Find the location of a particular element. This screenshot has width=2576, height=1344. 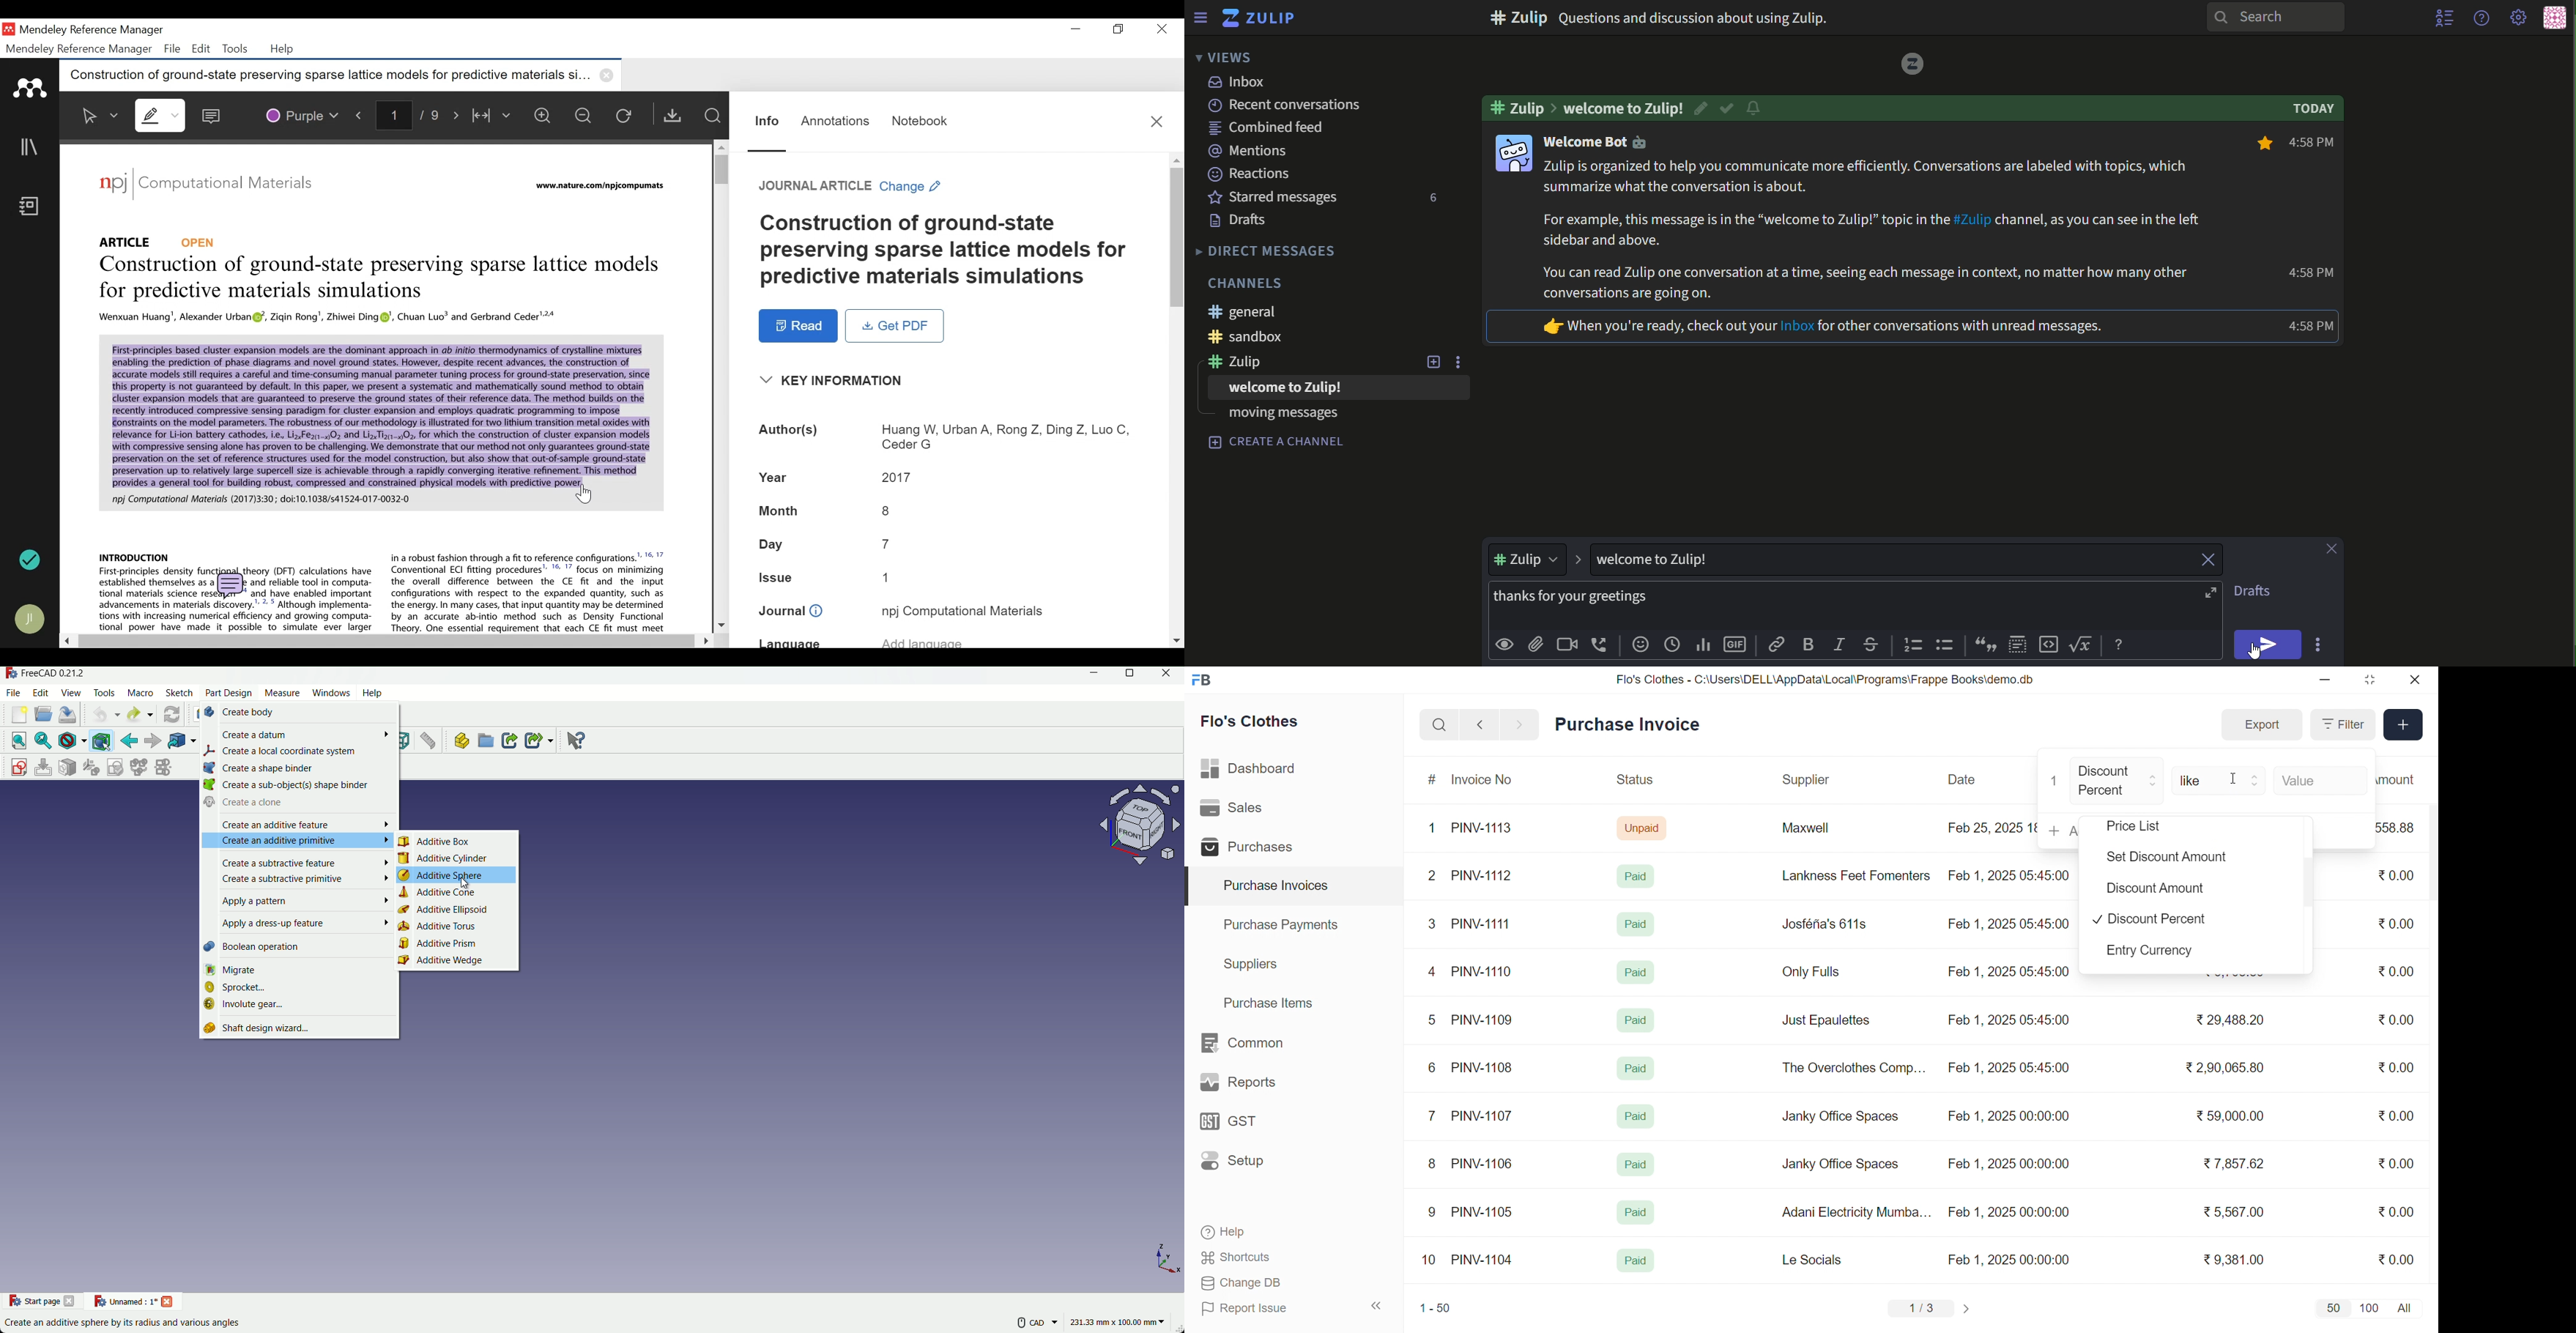

Report Issue is located at coordinates (1265, 1308).